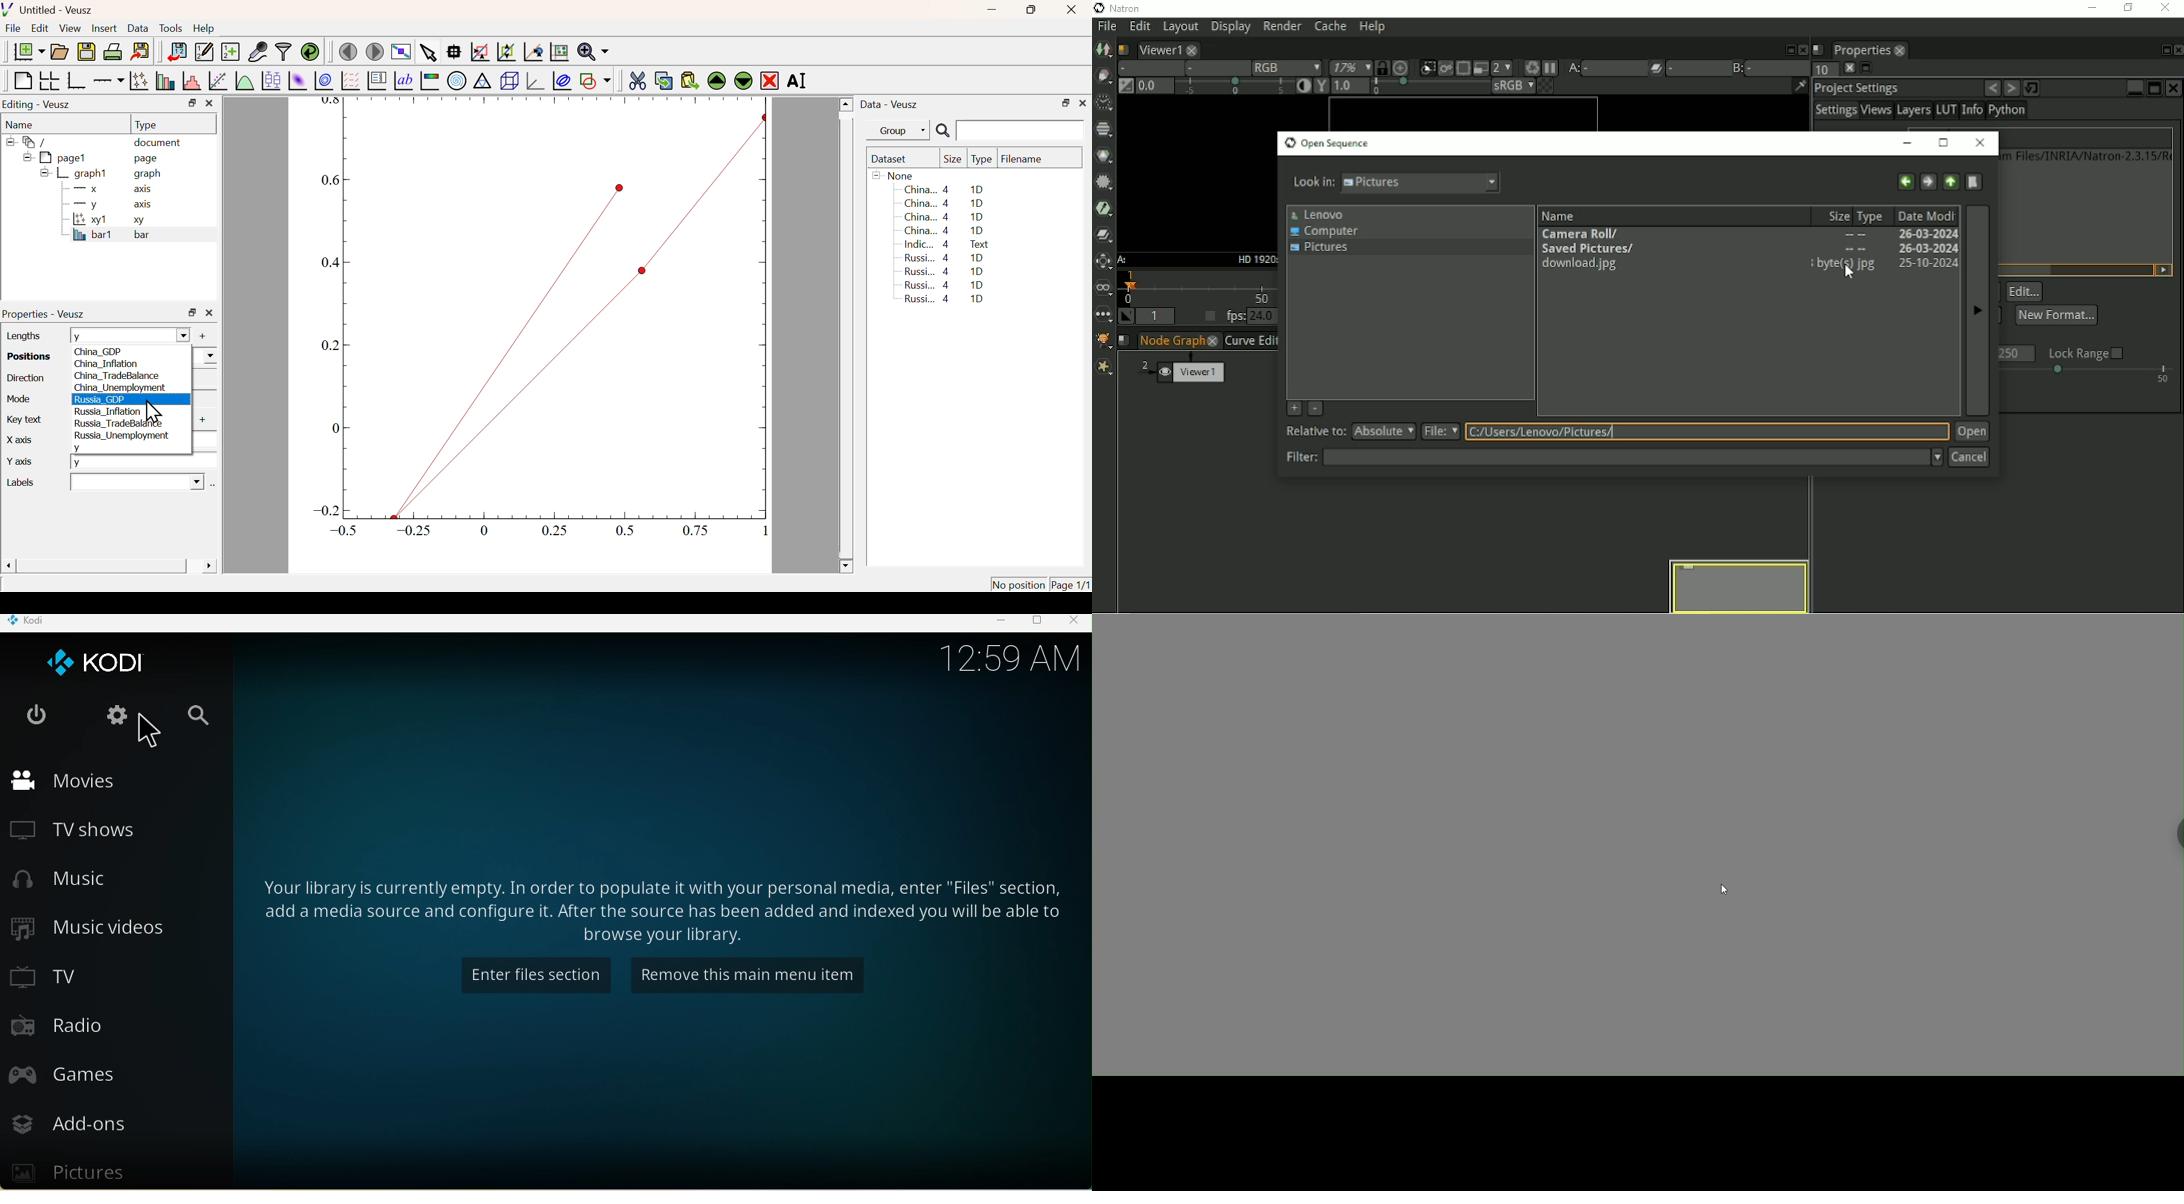  I want to click on Data, so click(138, 28).